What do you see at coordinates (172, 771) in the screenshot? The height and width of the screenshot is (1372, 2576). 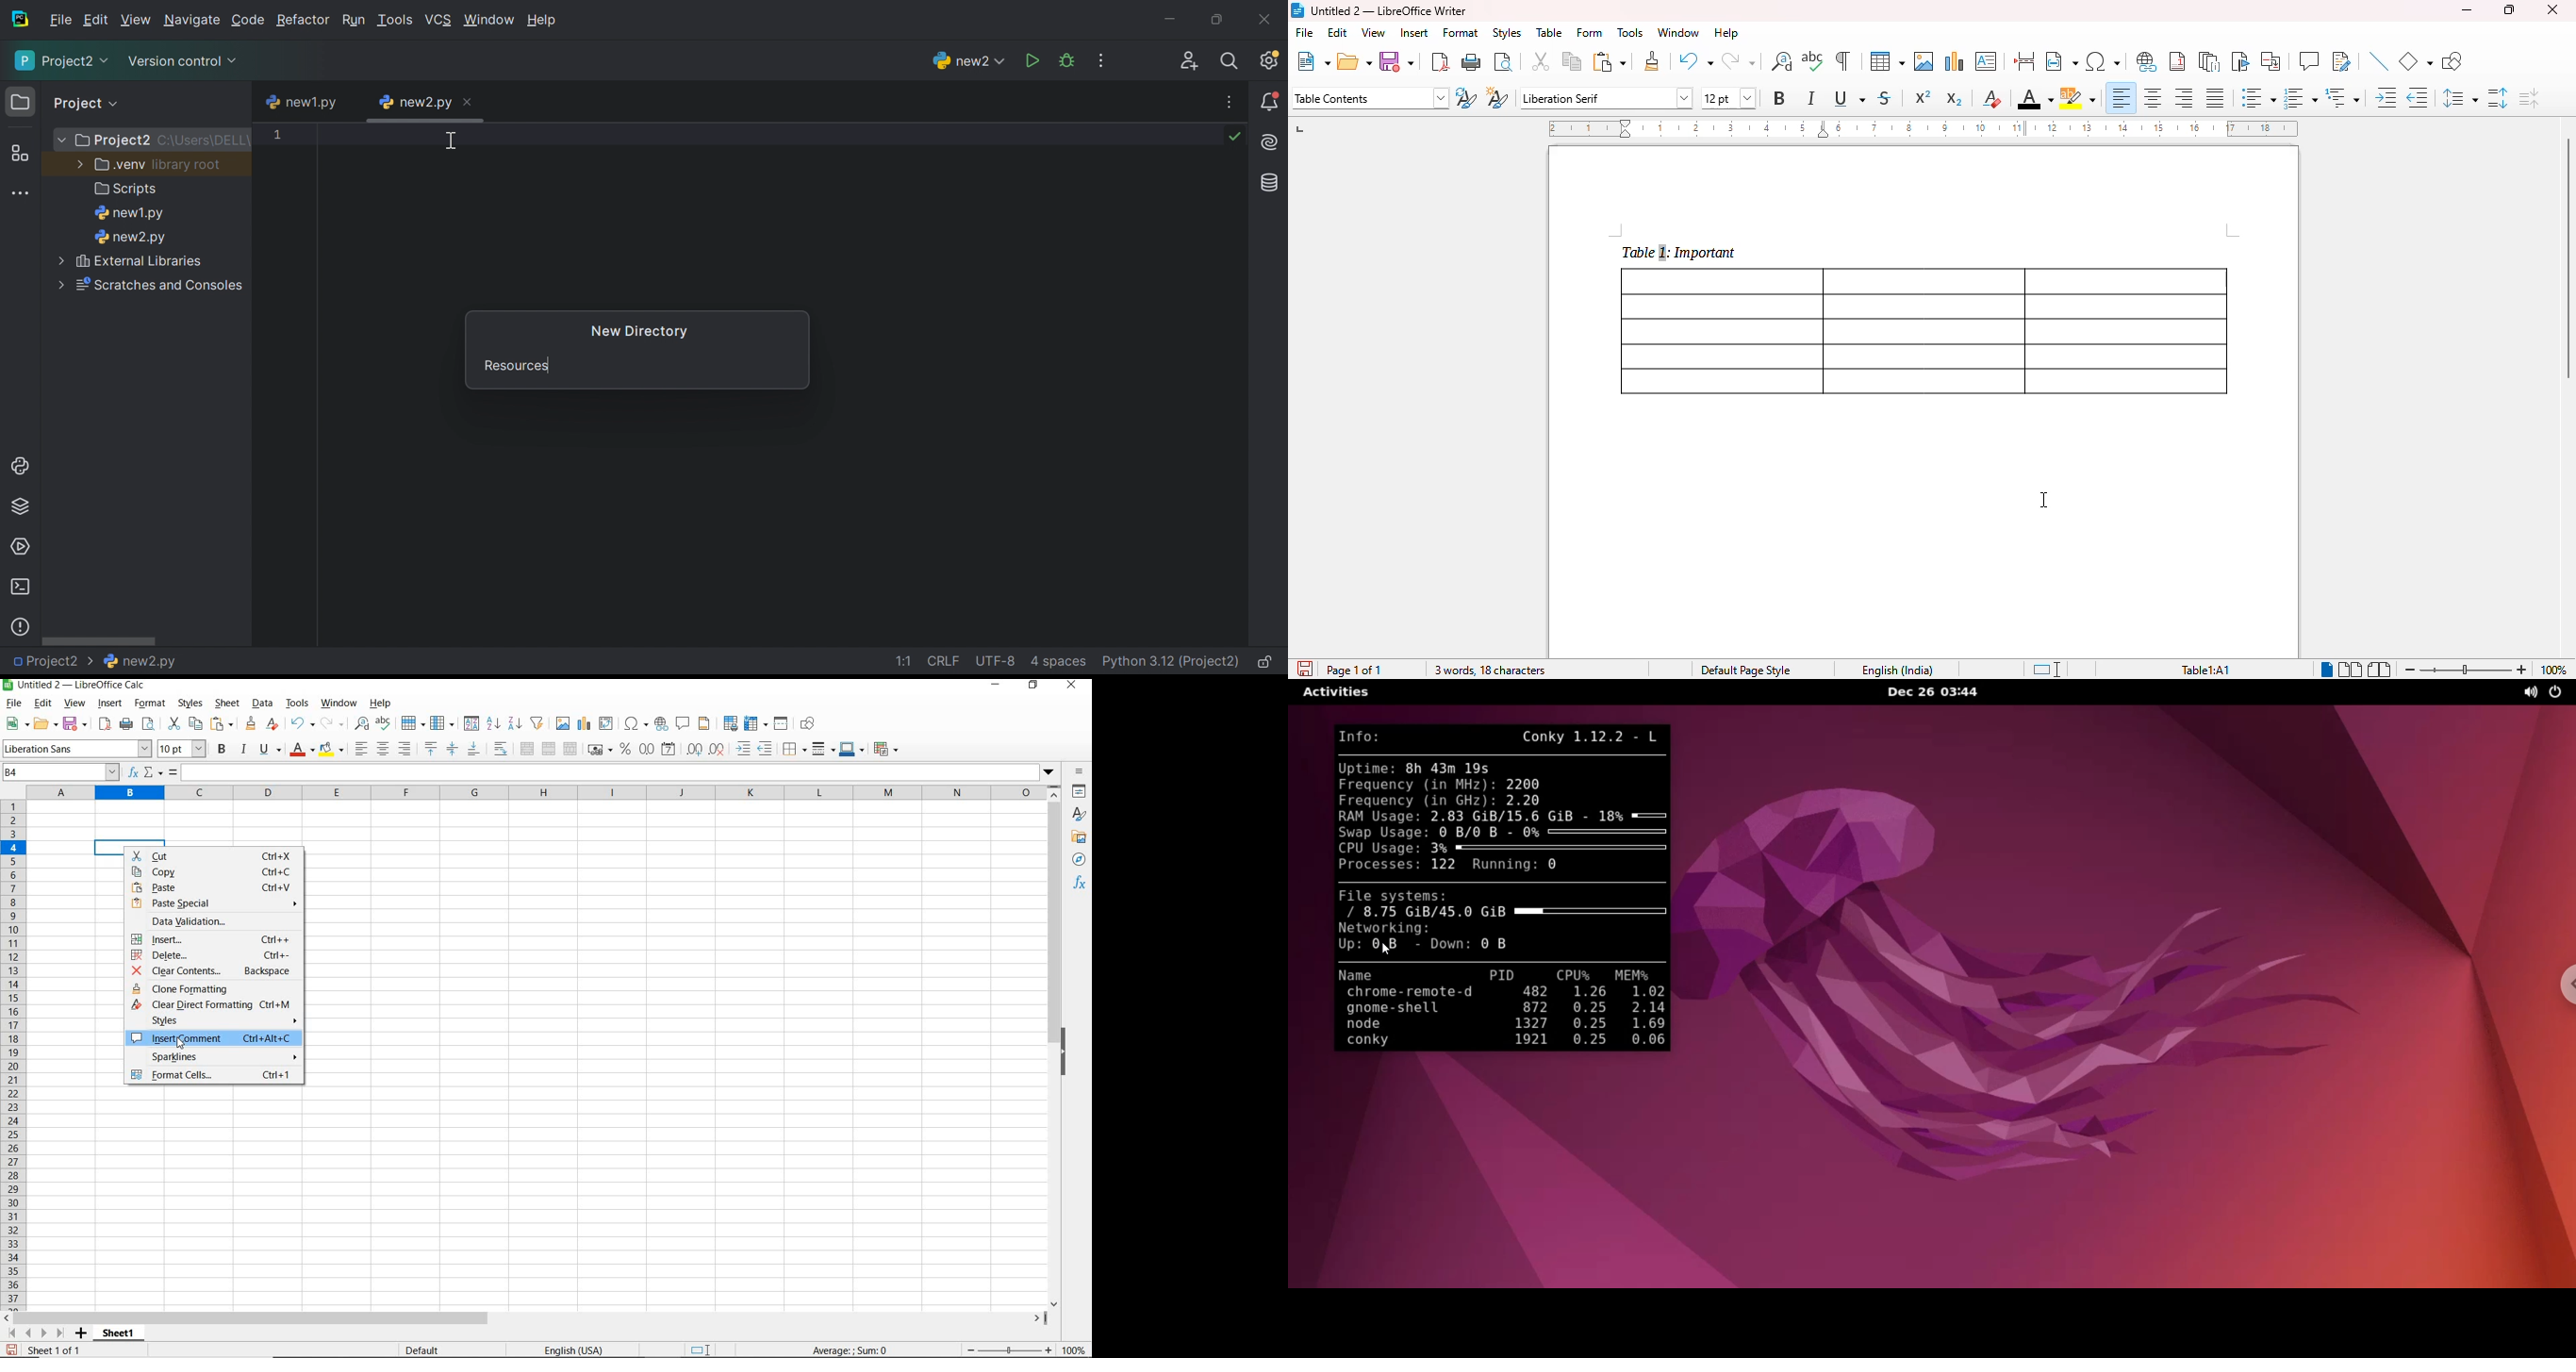 I see `formula` at bounding box center [172, 771].